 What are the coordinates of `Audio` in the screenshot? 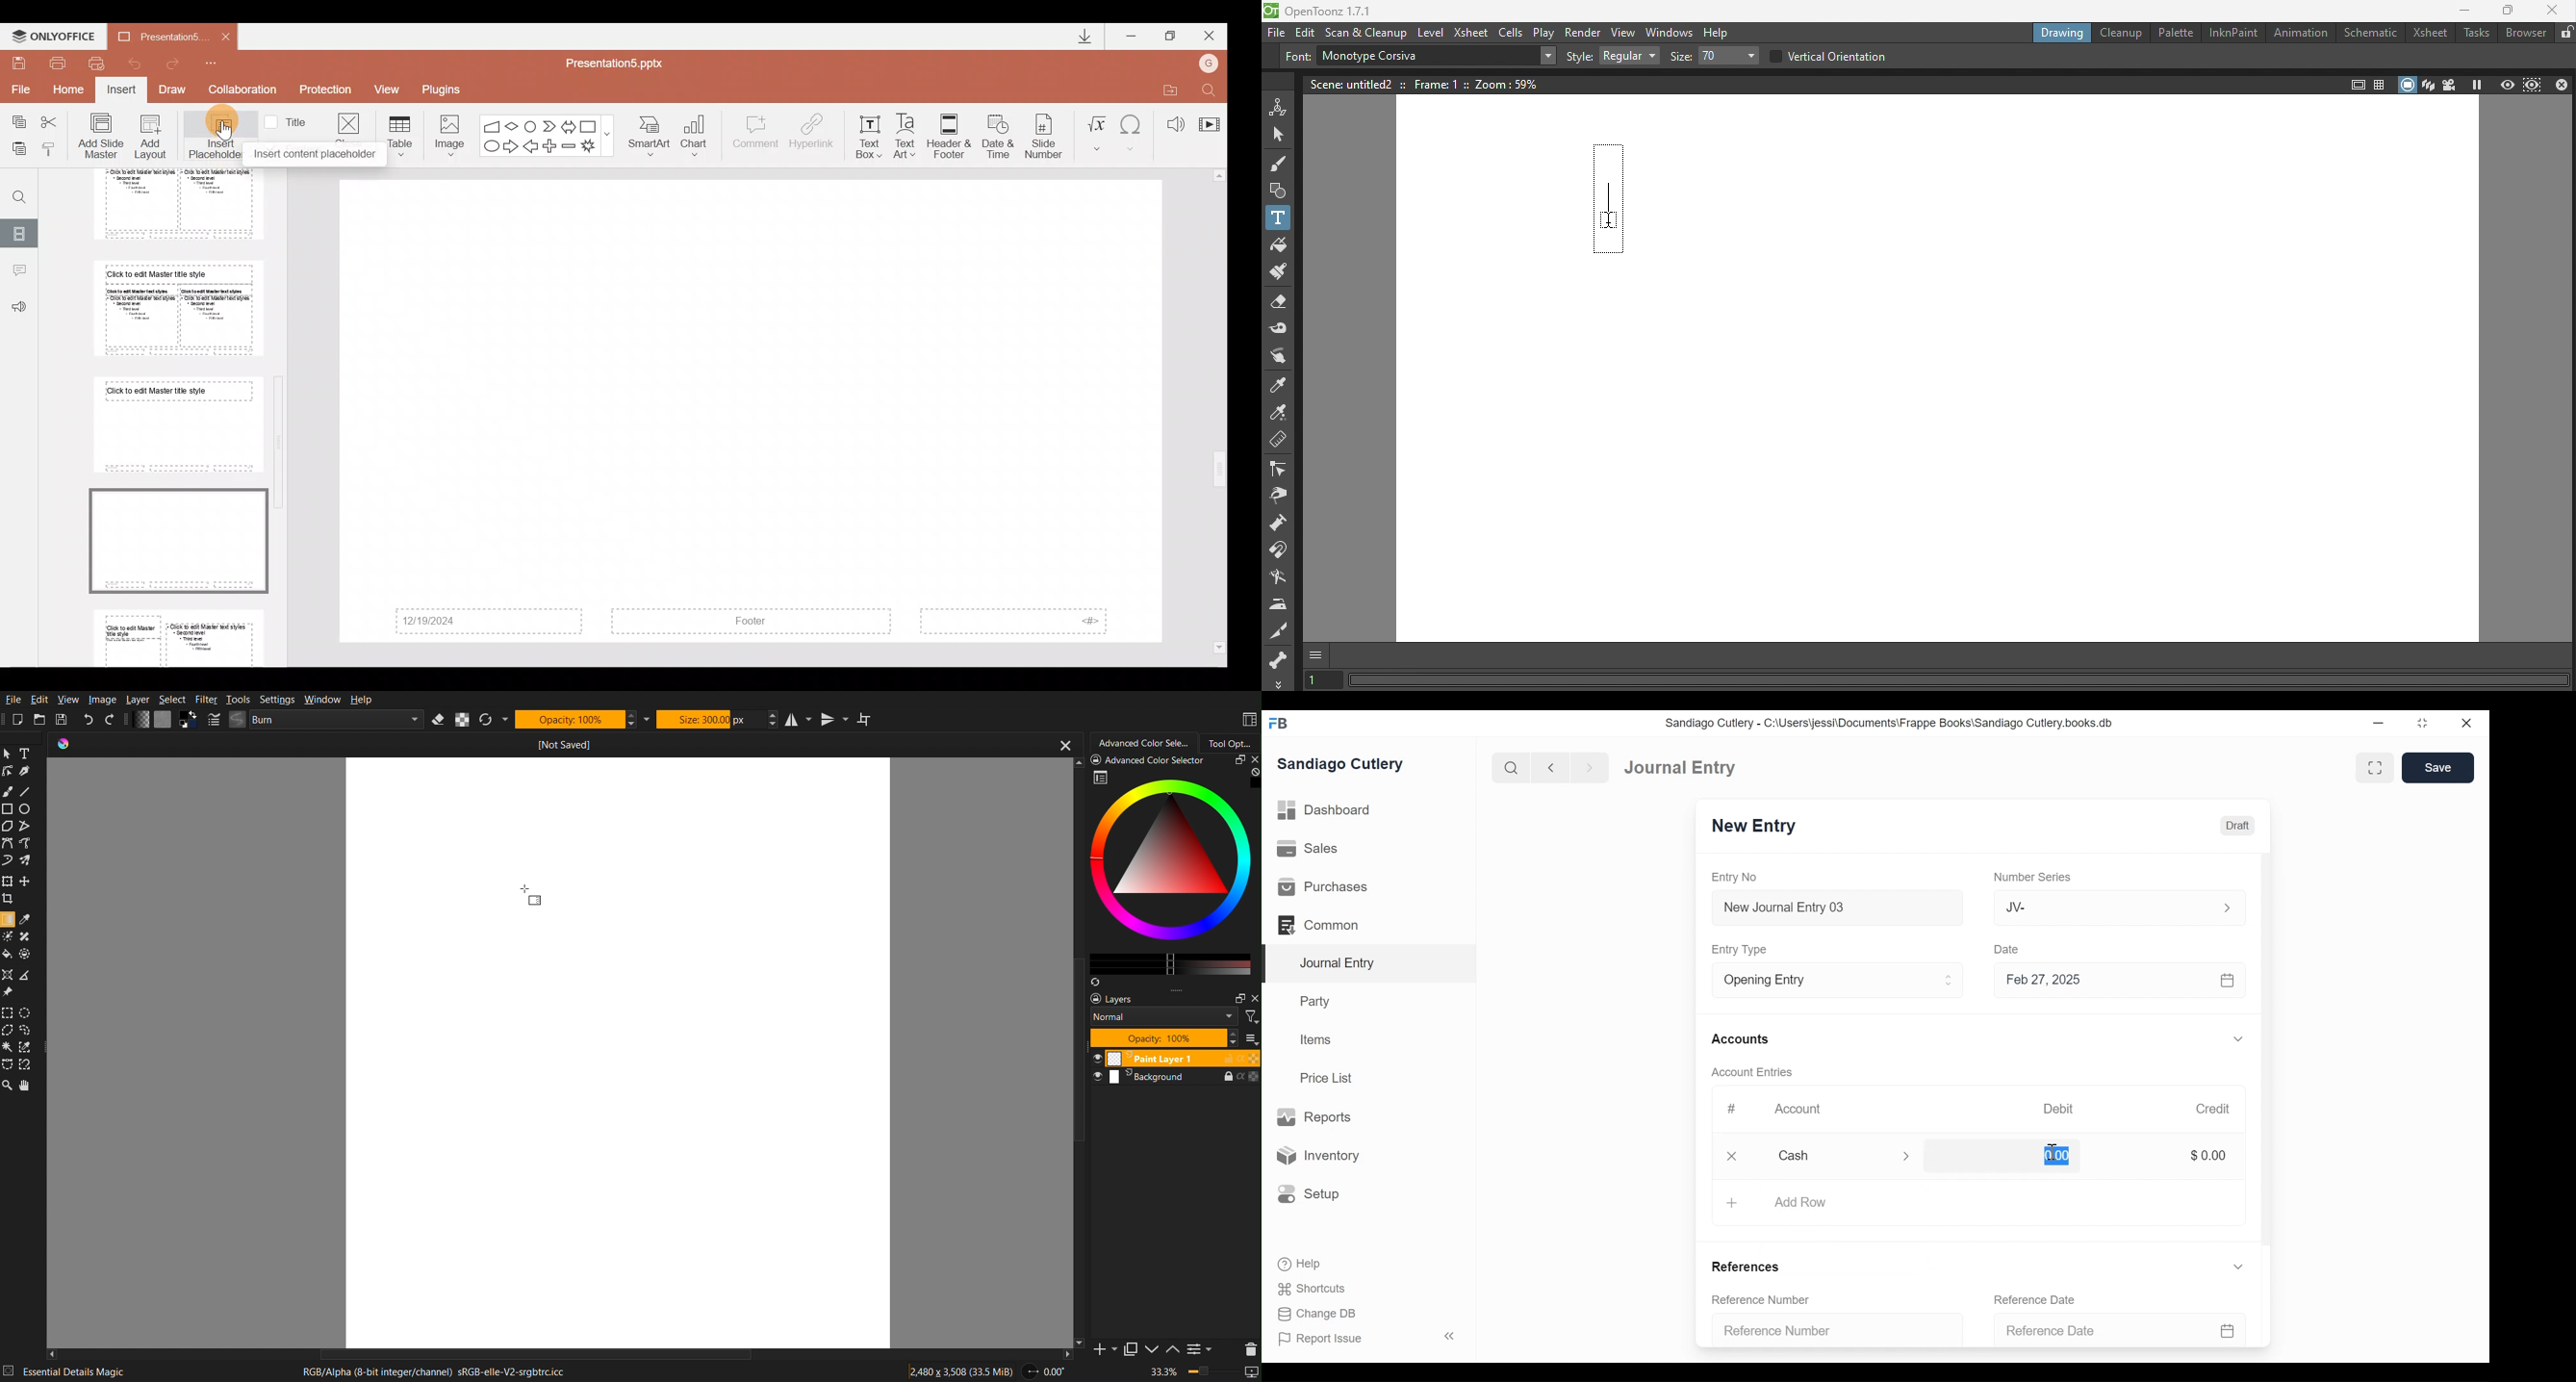 It's located at (1171, 120).